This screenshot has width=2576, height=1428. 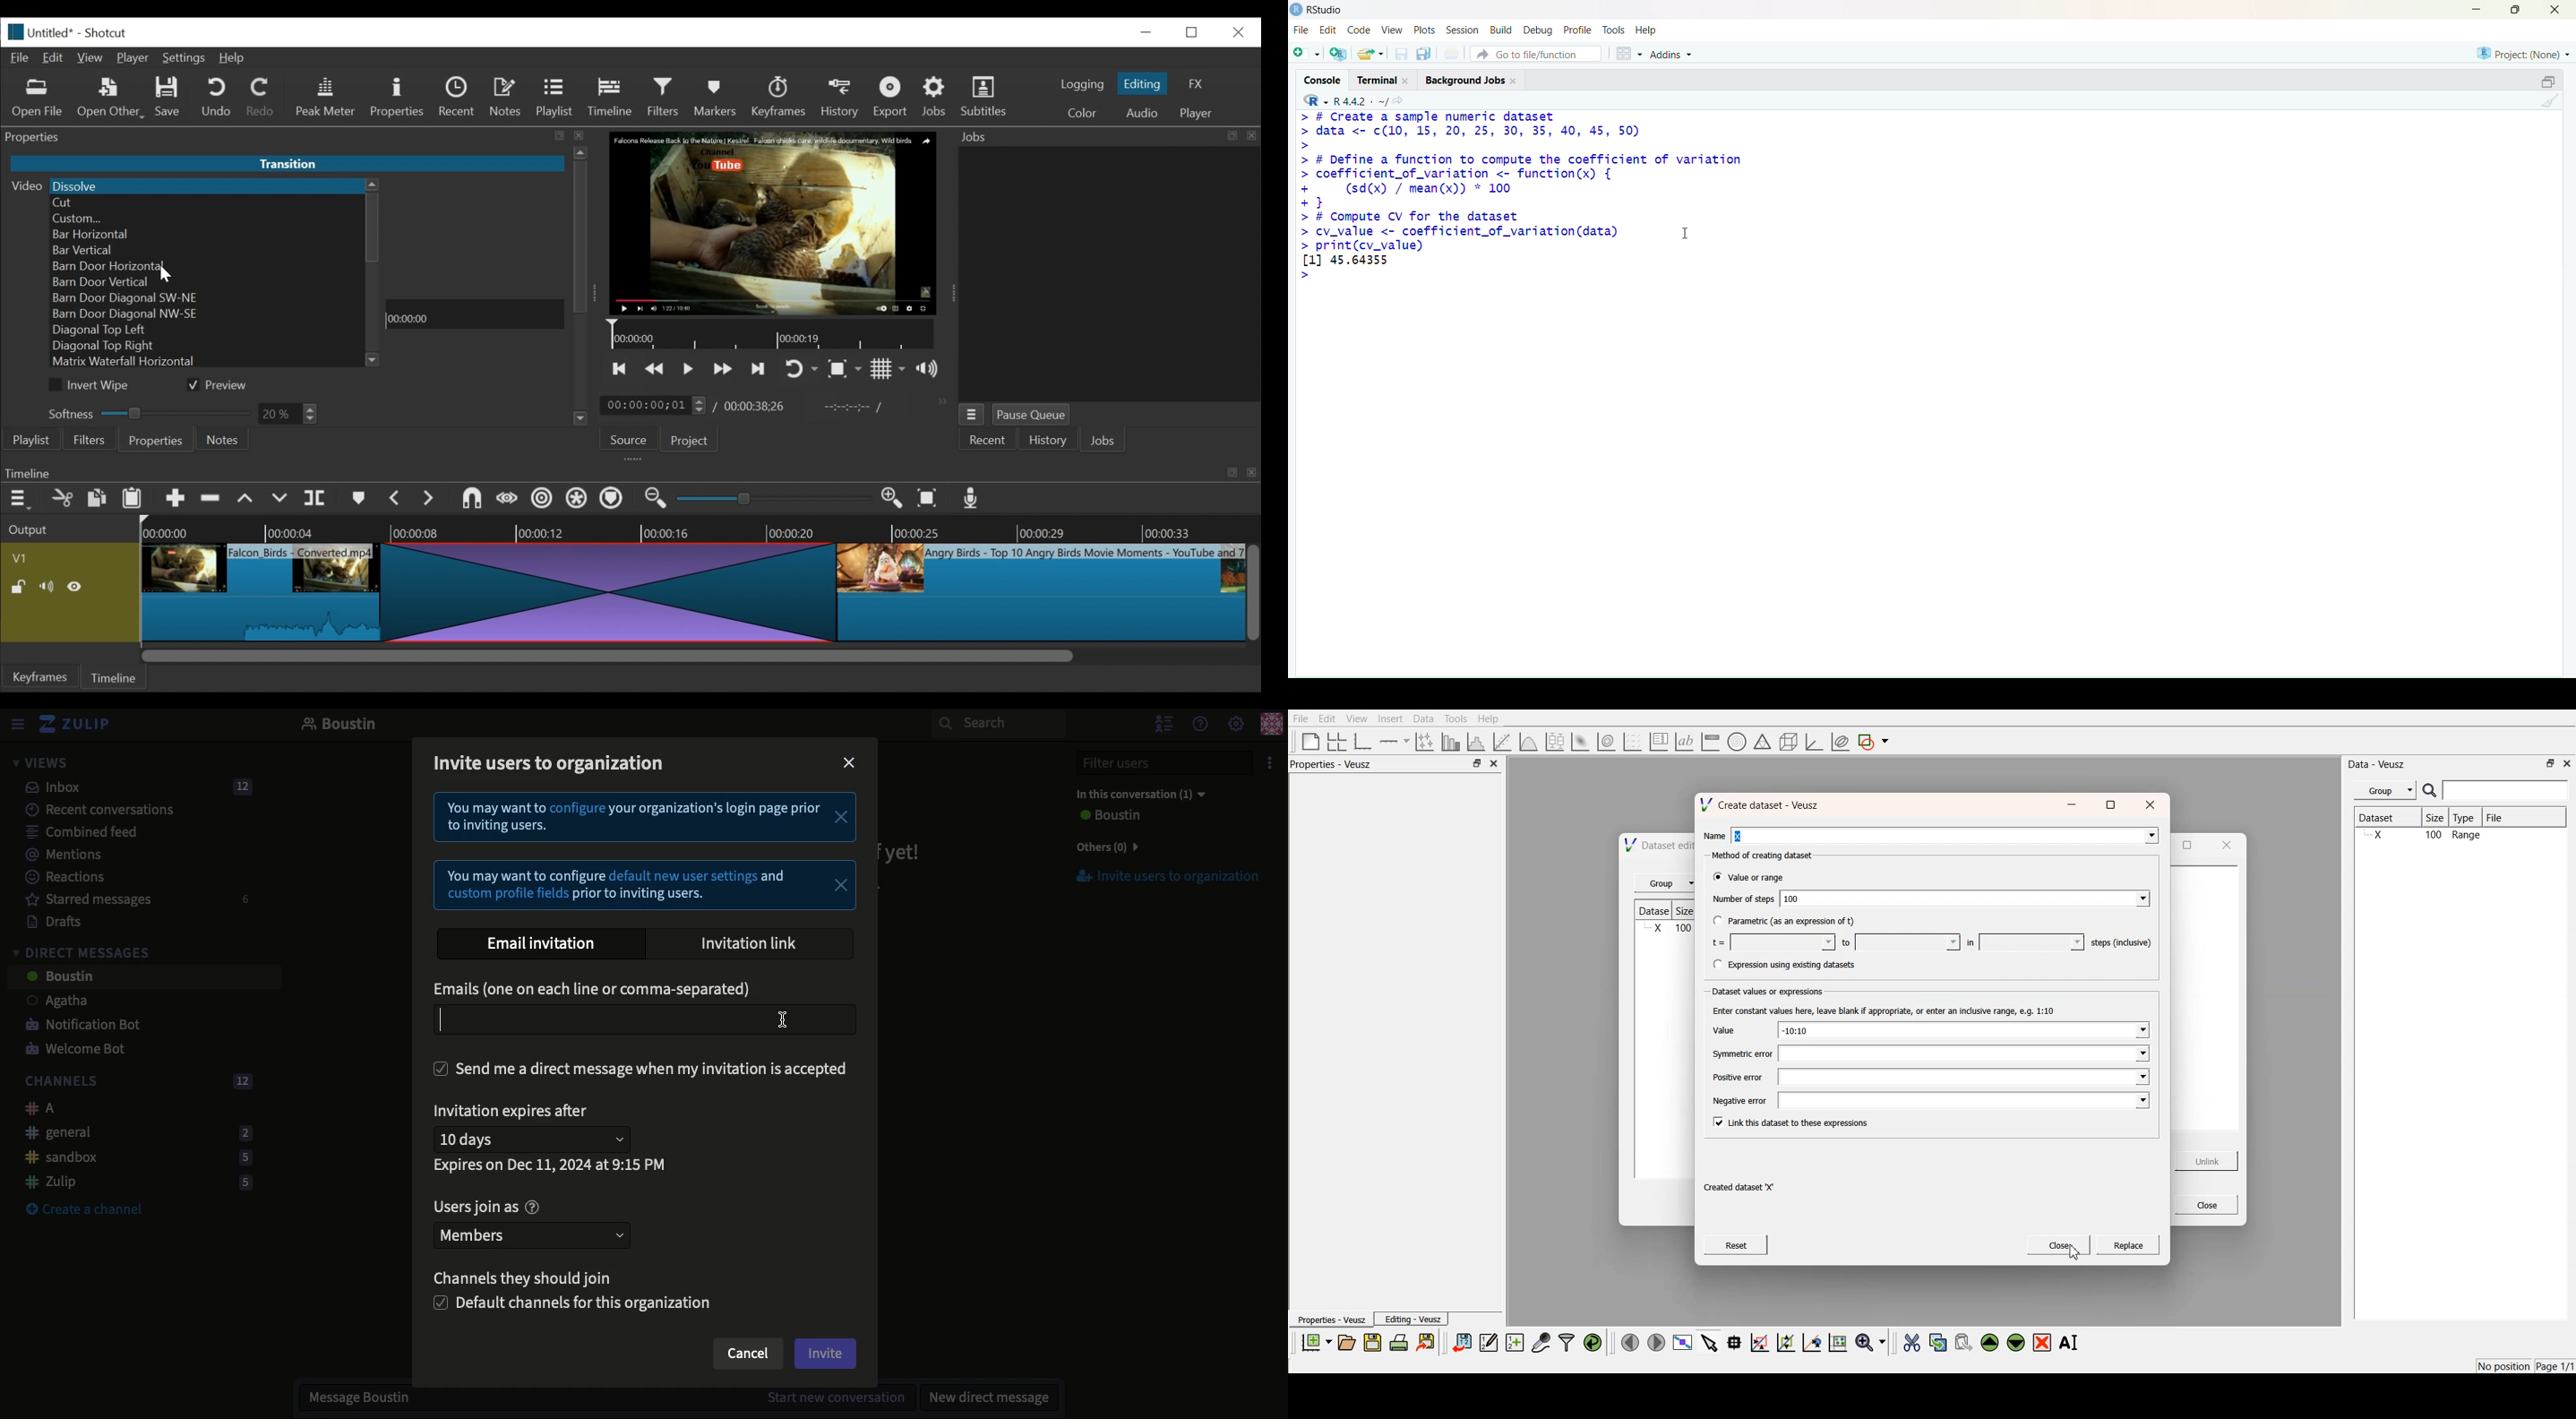 I want to click on scrub while dragging, so click(x=508, y=499).